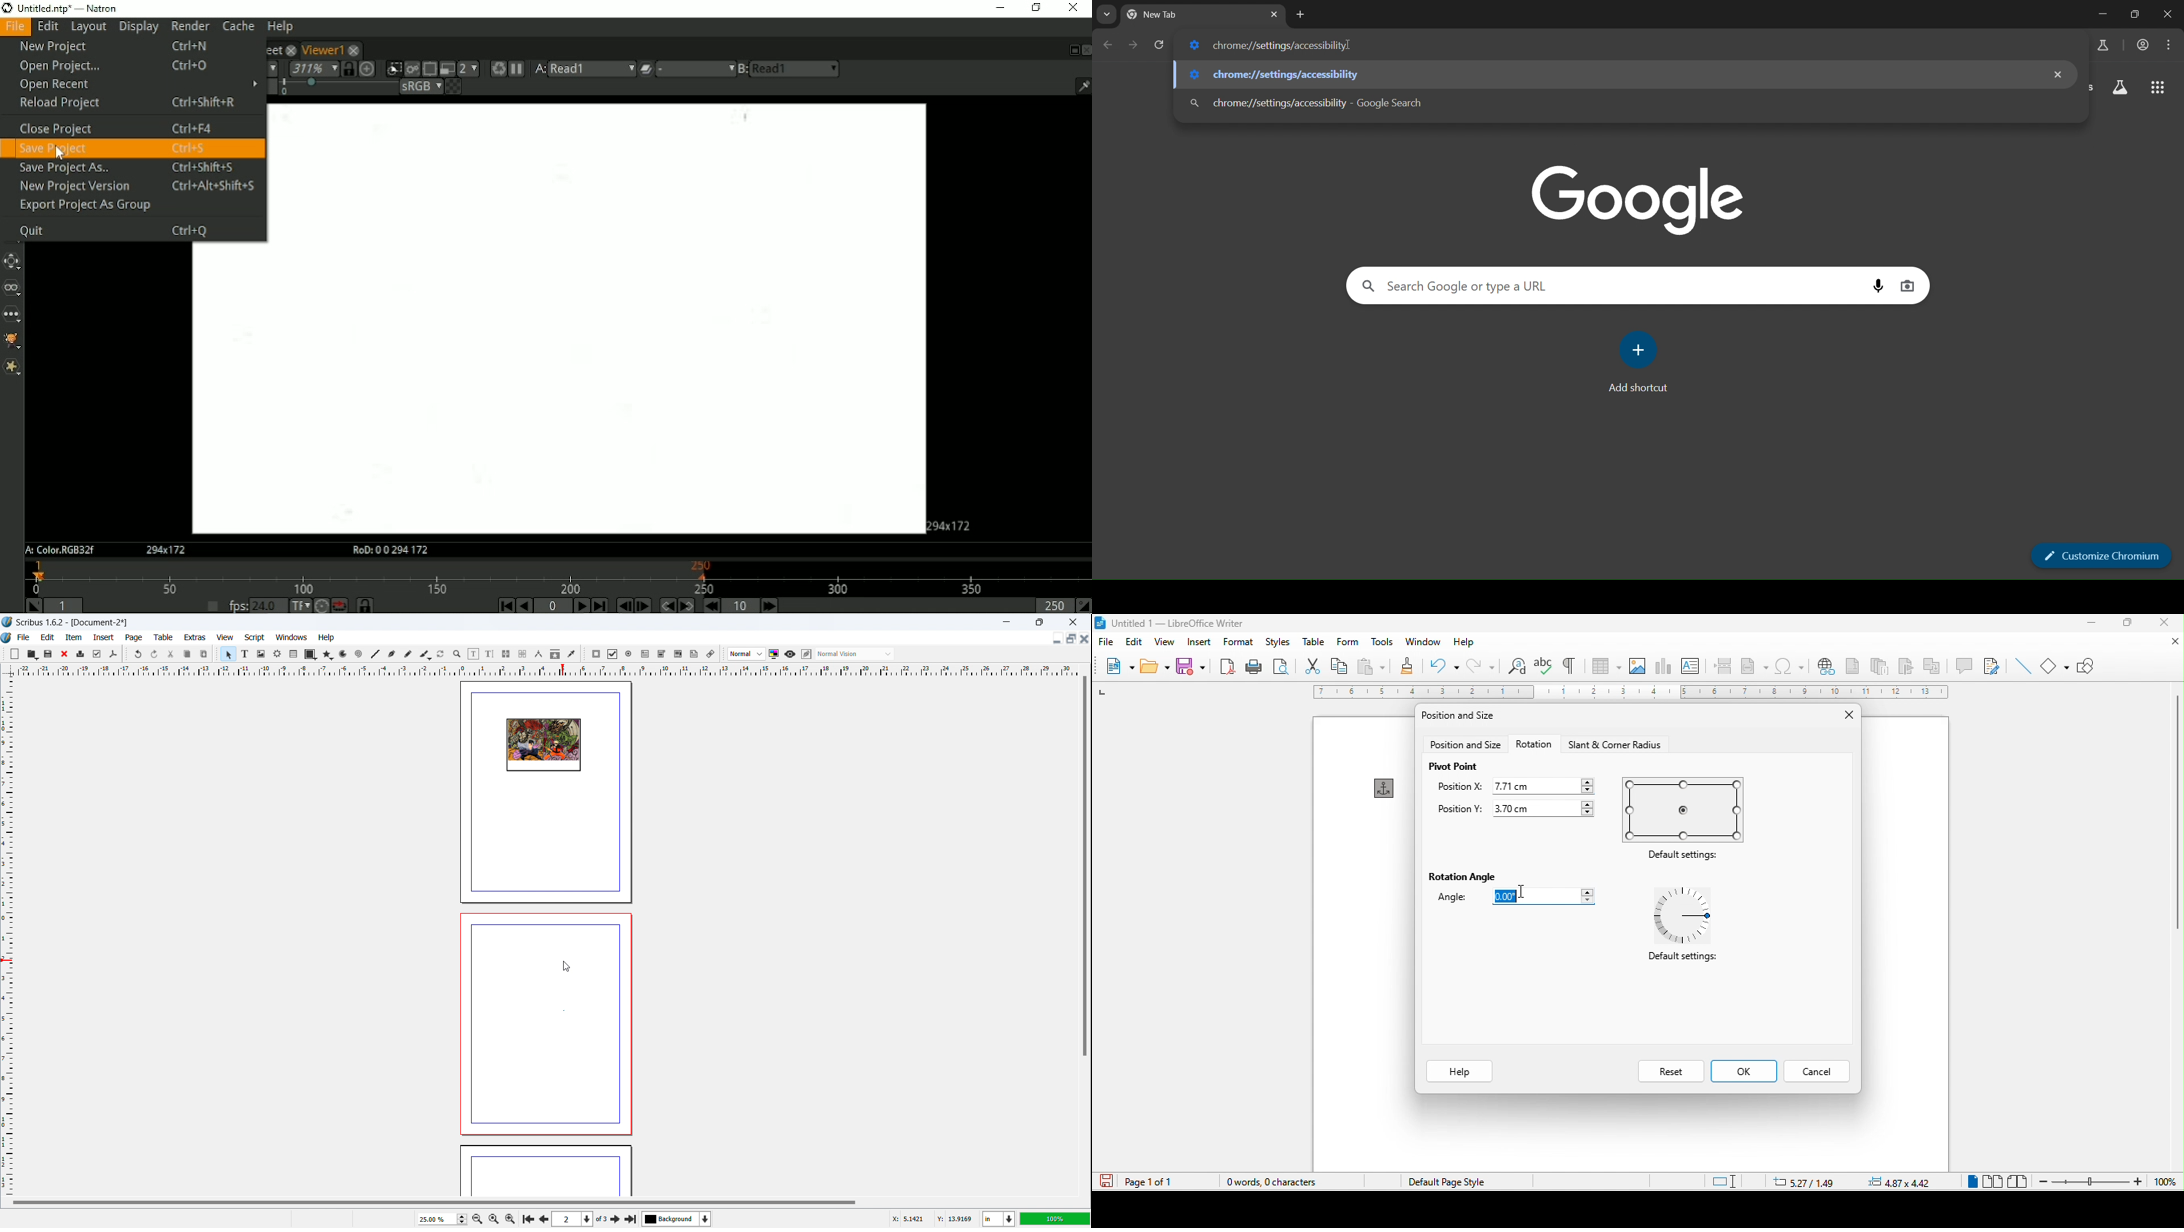  I want to click on new, so click(1119, 668).